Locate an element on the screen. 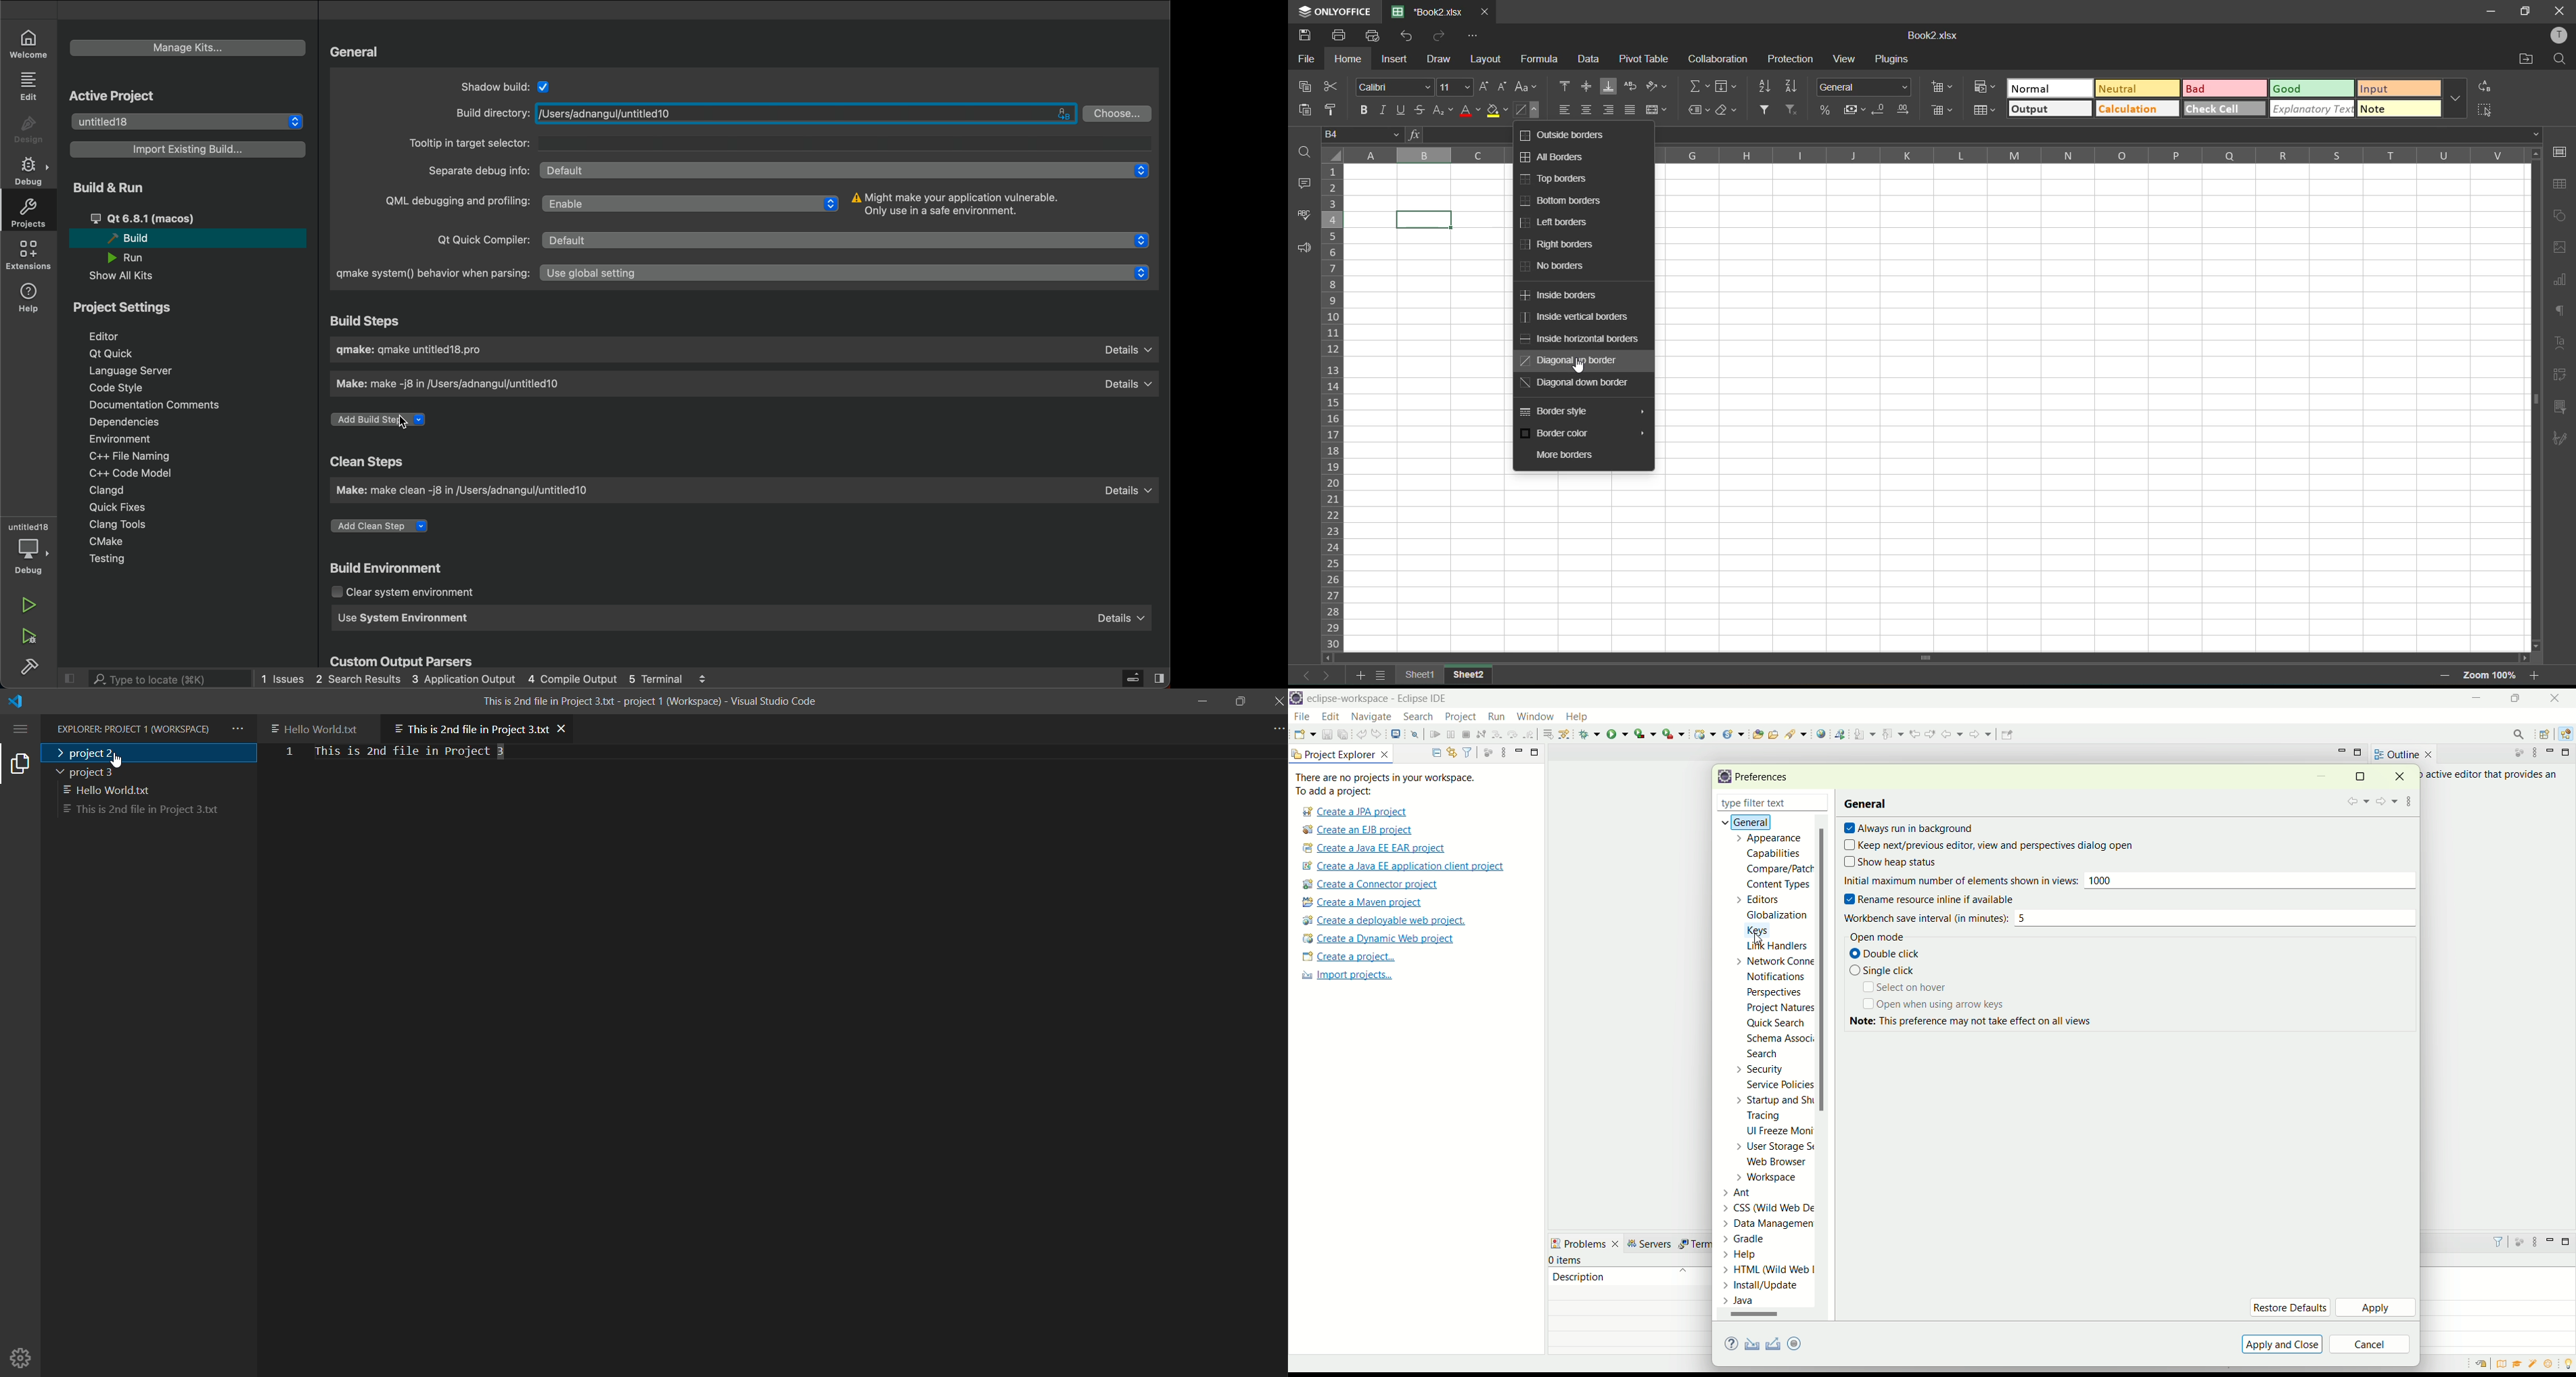 The image size is (2576, 1400). paragraph is located at coordinates (2563, 311).